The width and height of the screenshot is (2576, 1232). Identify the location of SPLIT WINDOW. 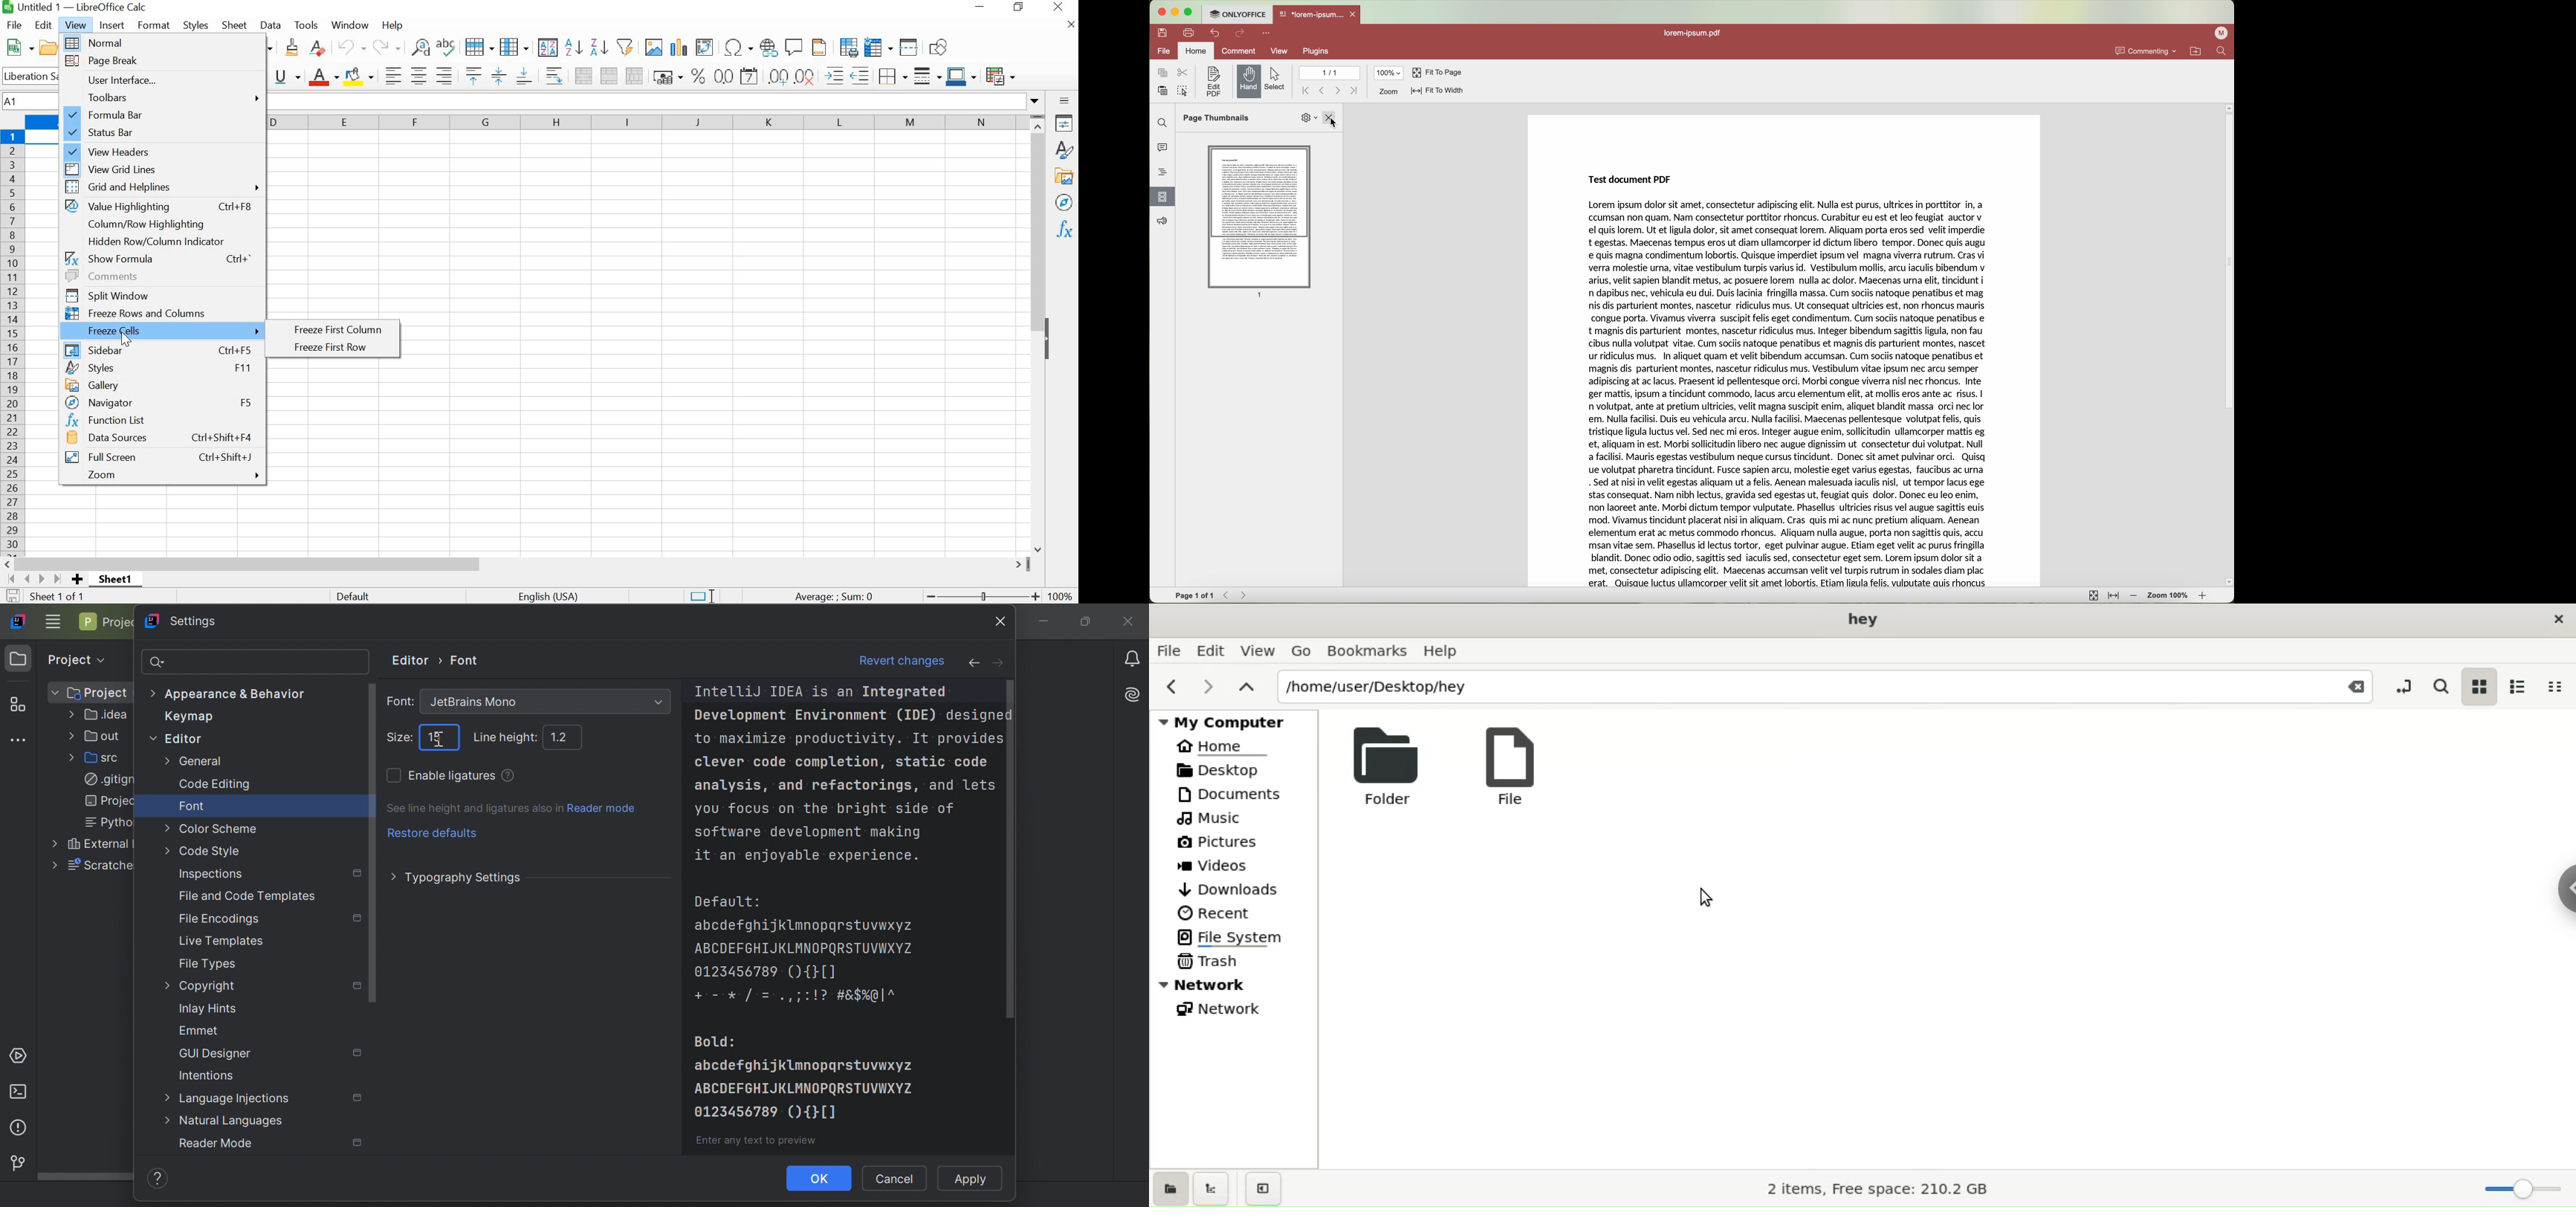
(908, 47).